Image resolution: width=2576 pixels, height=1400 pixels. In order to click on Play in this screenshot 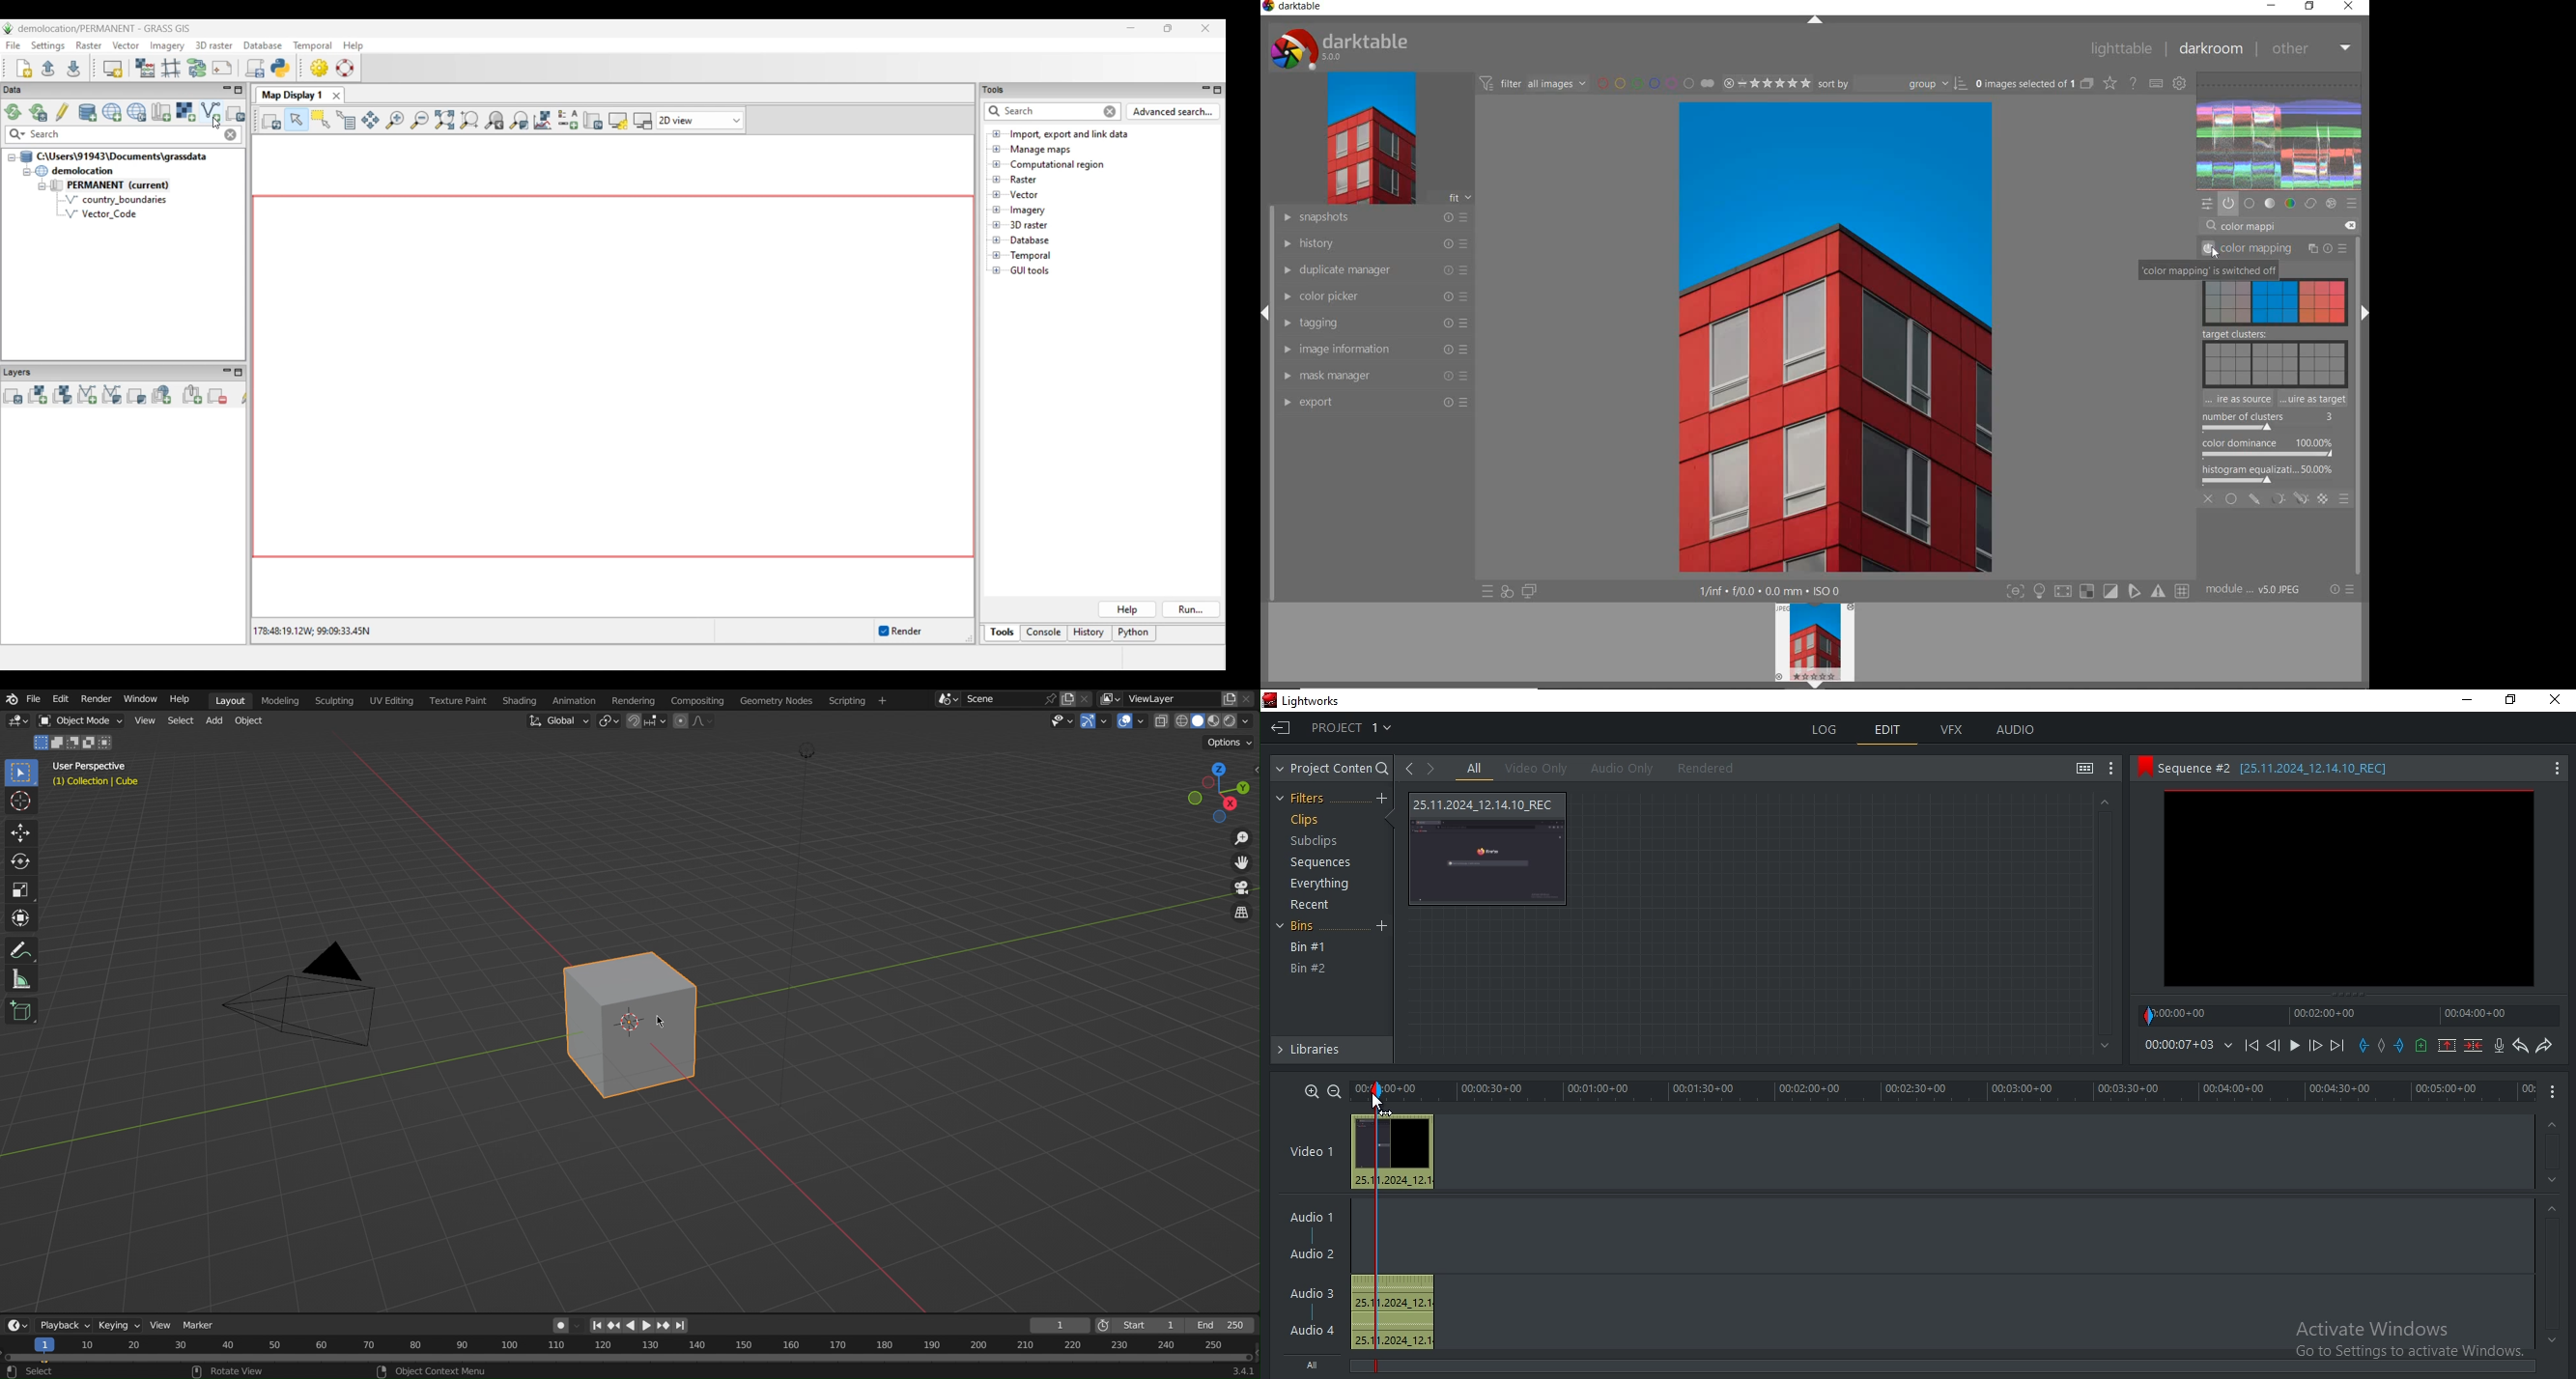, I will do `click(2295, 1045)`.